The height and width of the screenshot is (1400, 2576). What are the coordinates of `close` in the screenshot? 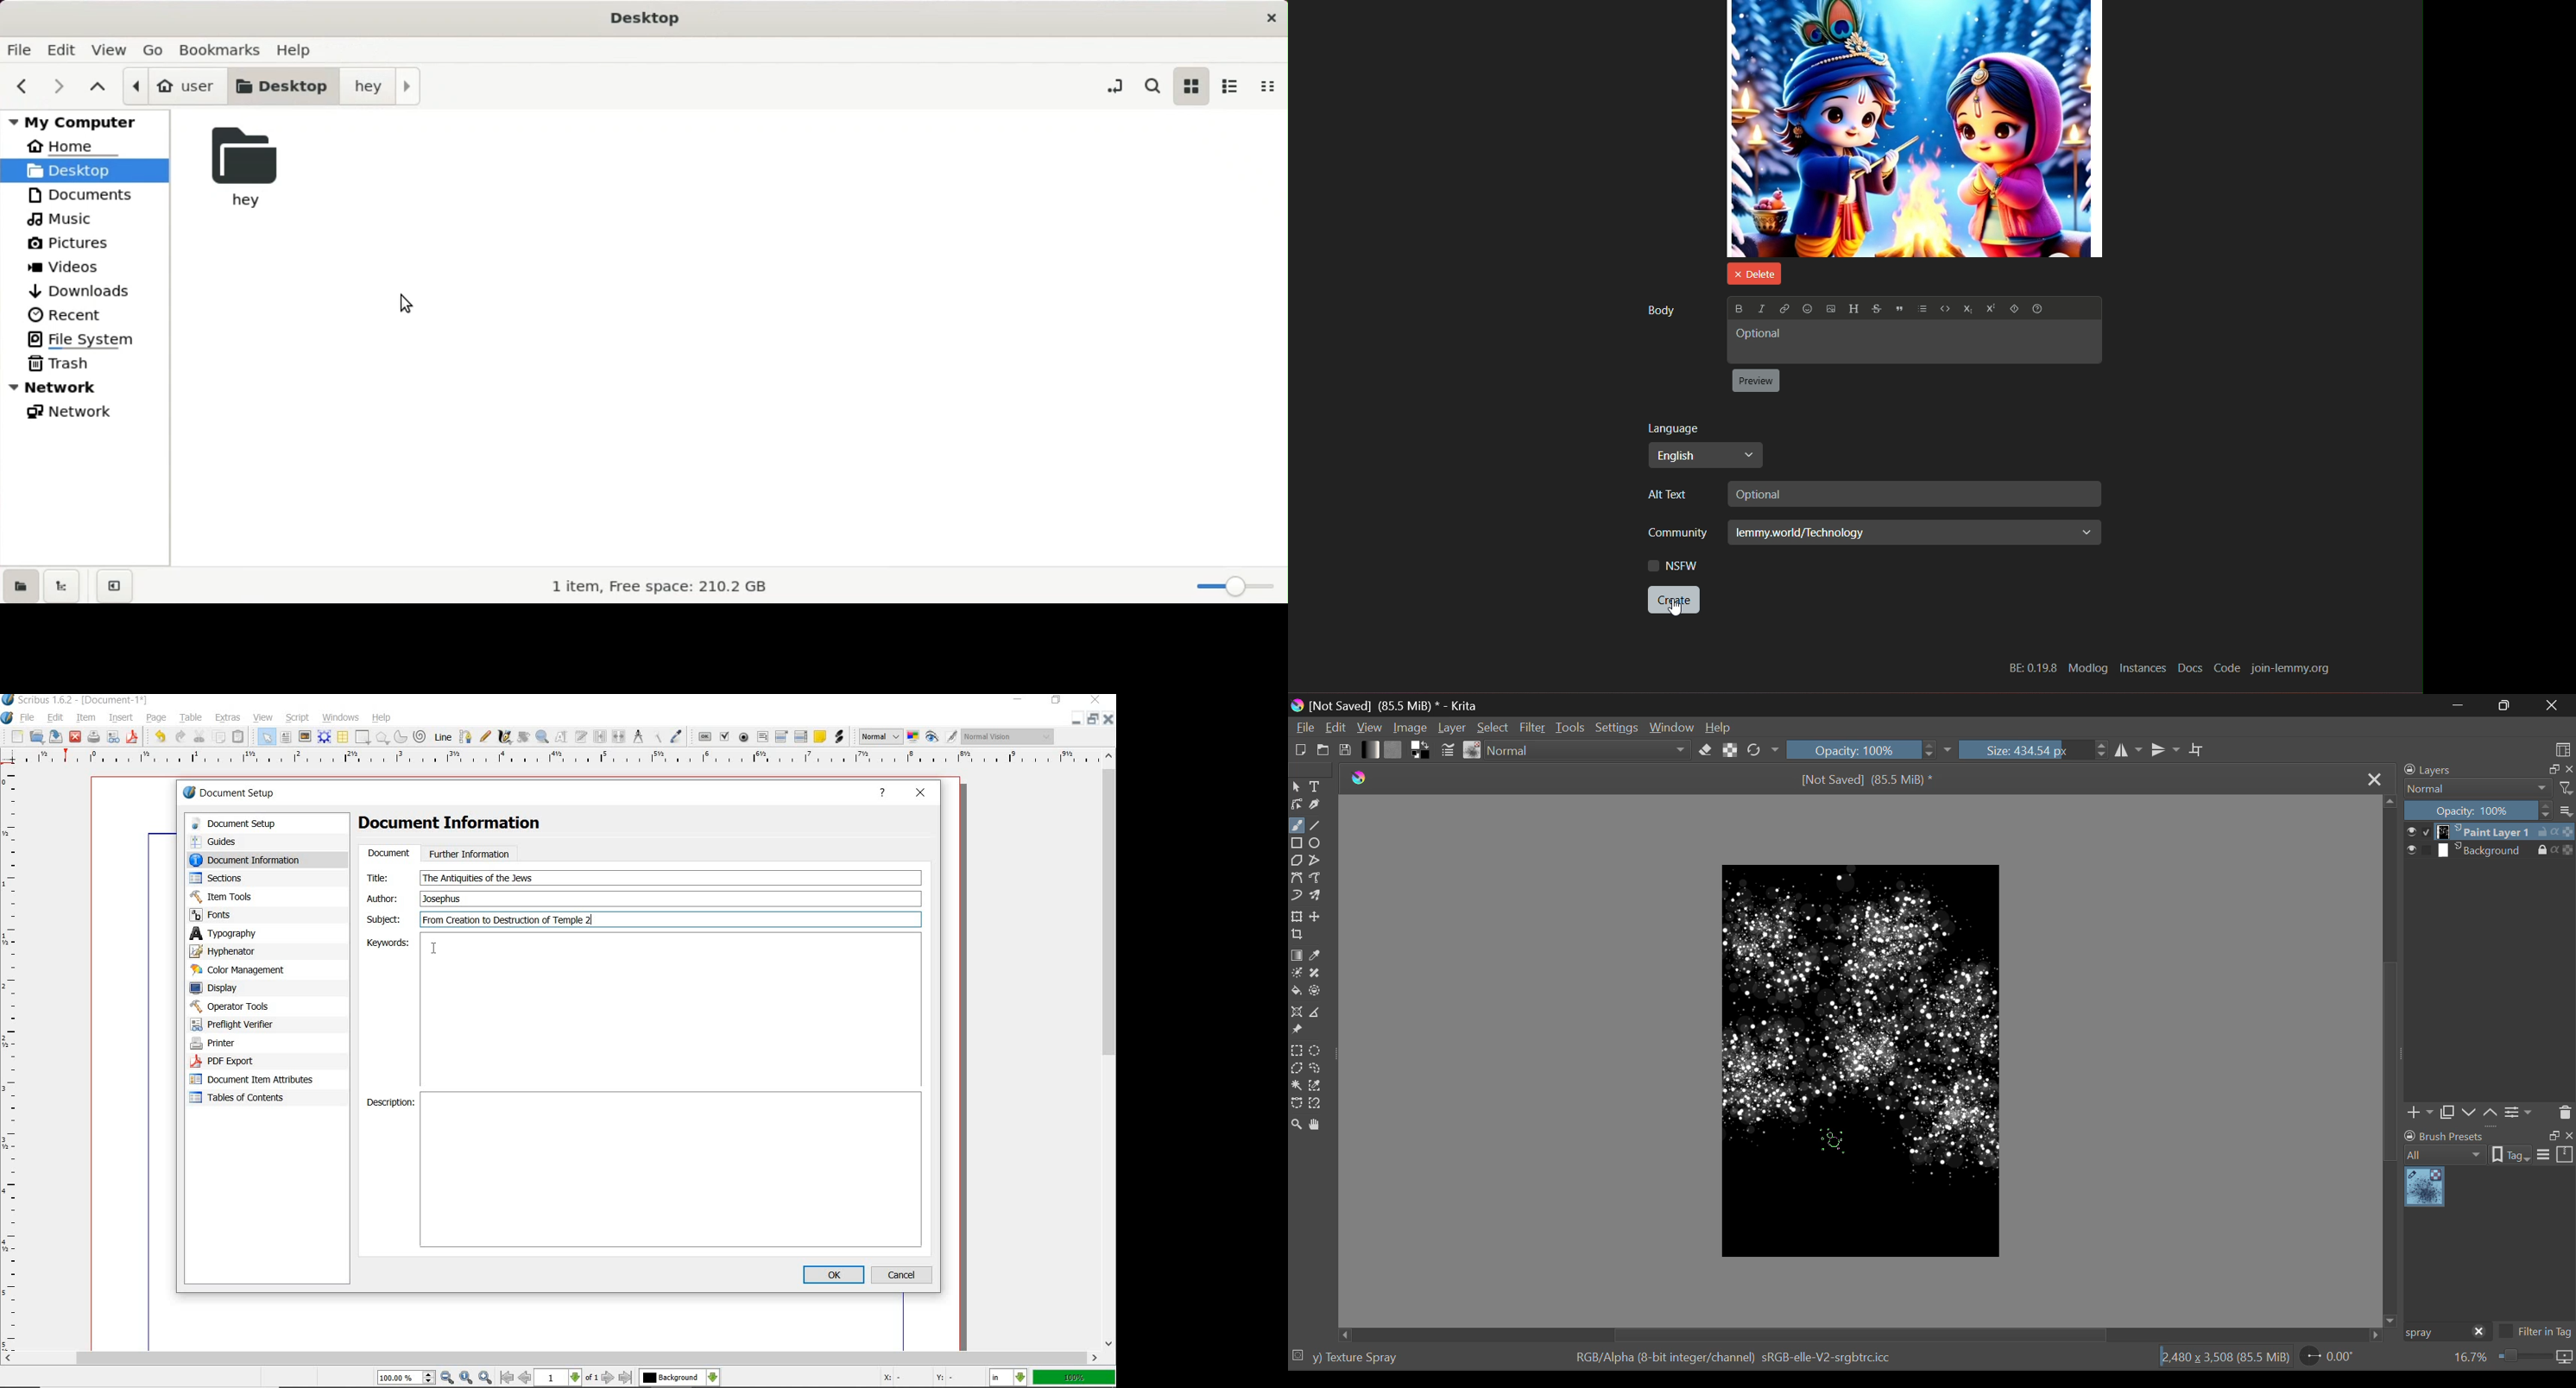 It's located at (1110, 719).